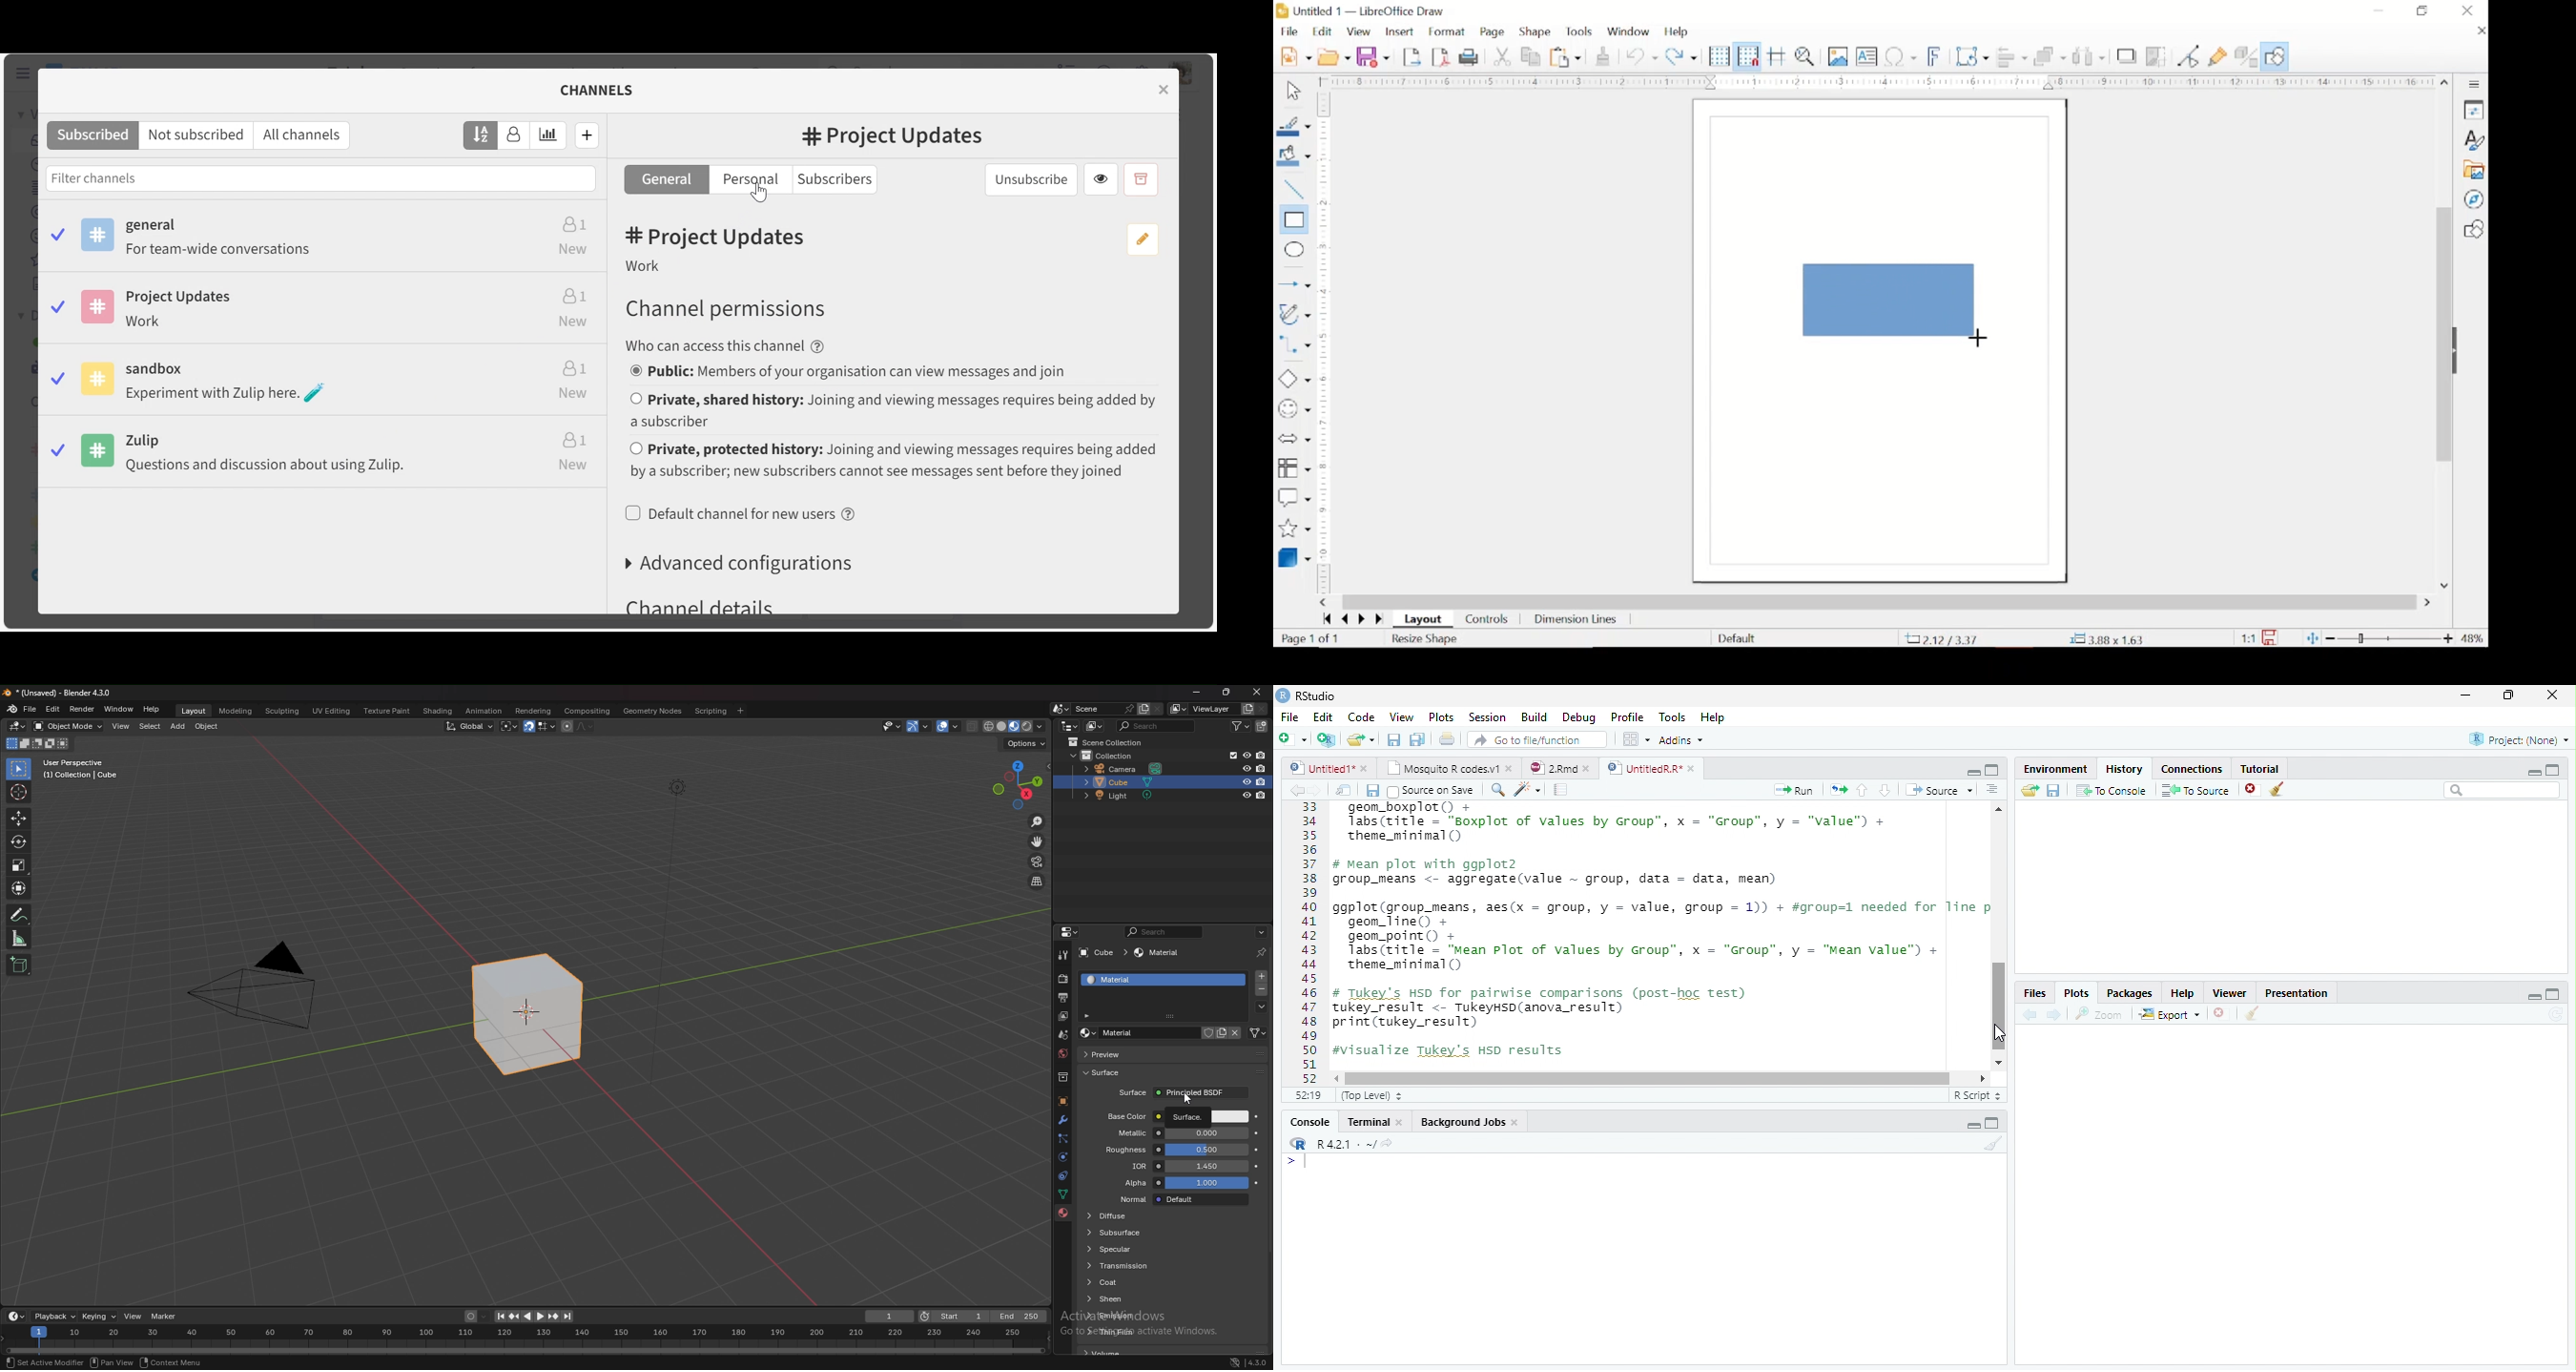 This screenshot has width=2576, height=1372. Describe the element at coordinates (2380, 10) in the screenshot. I see `minimize` at that location.